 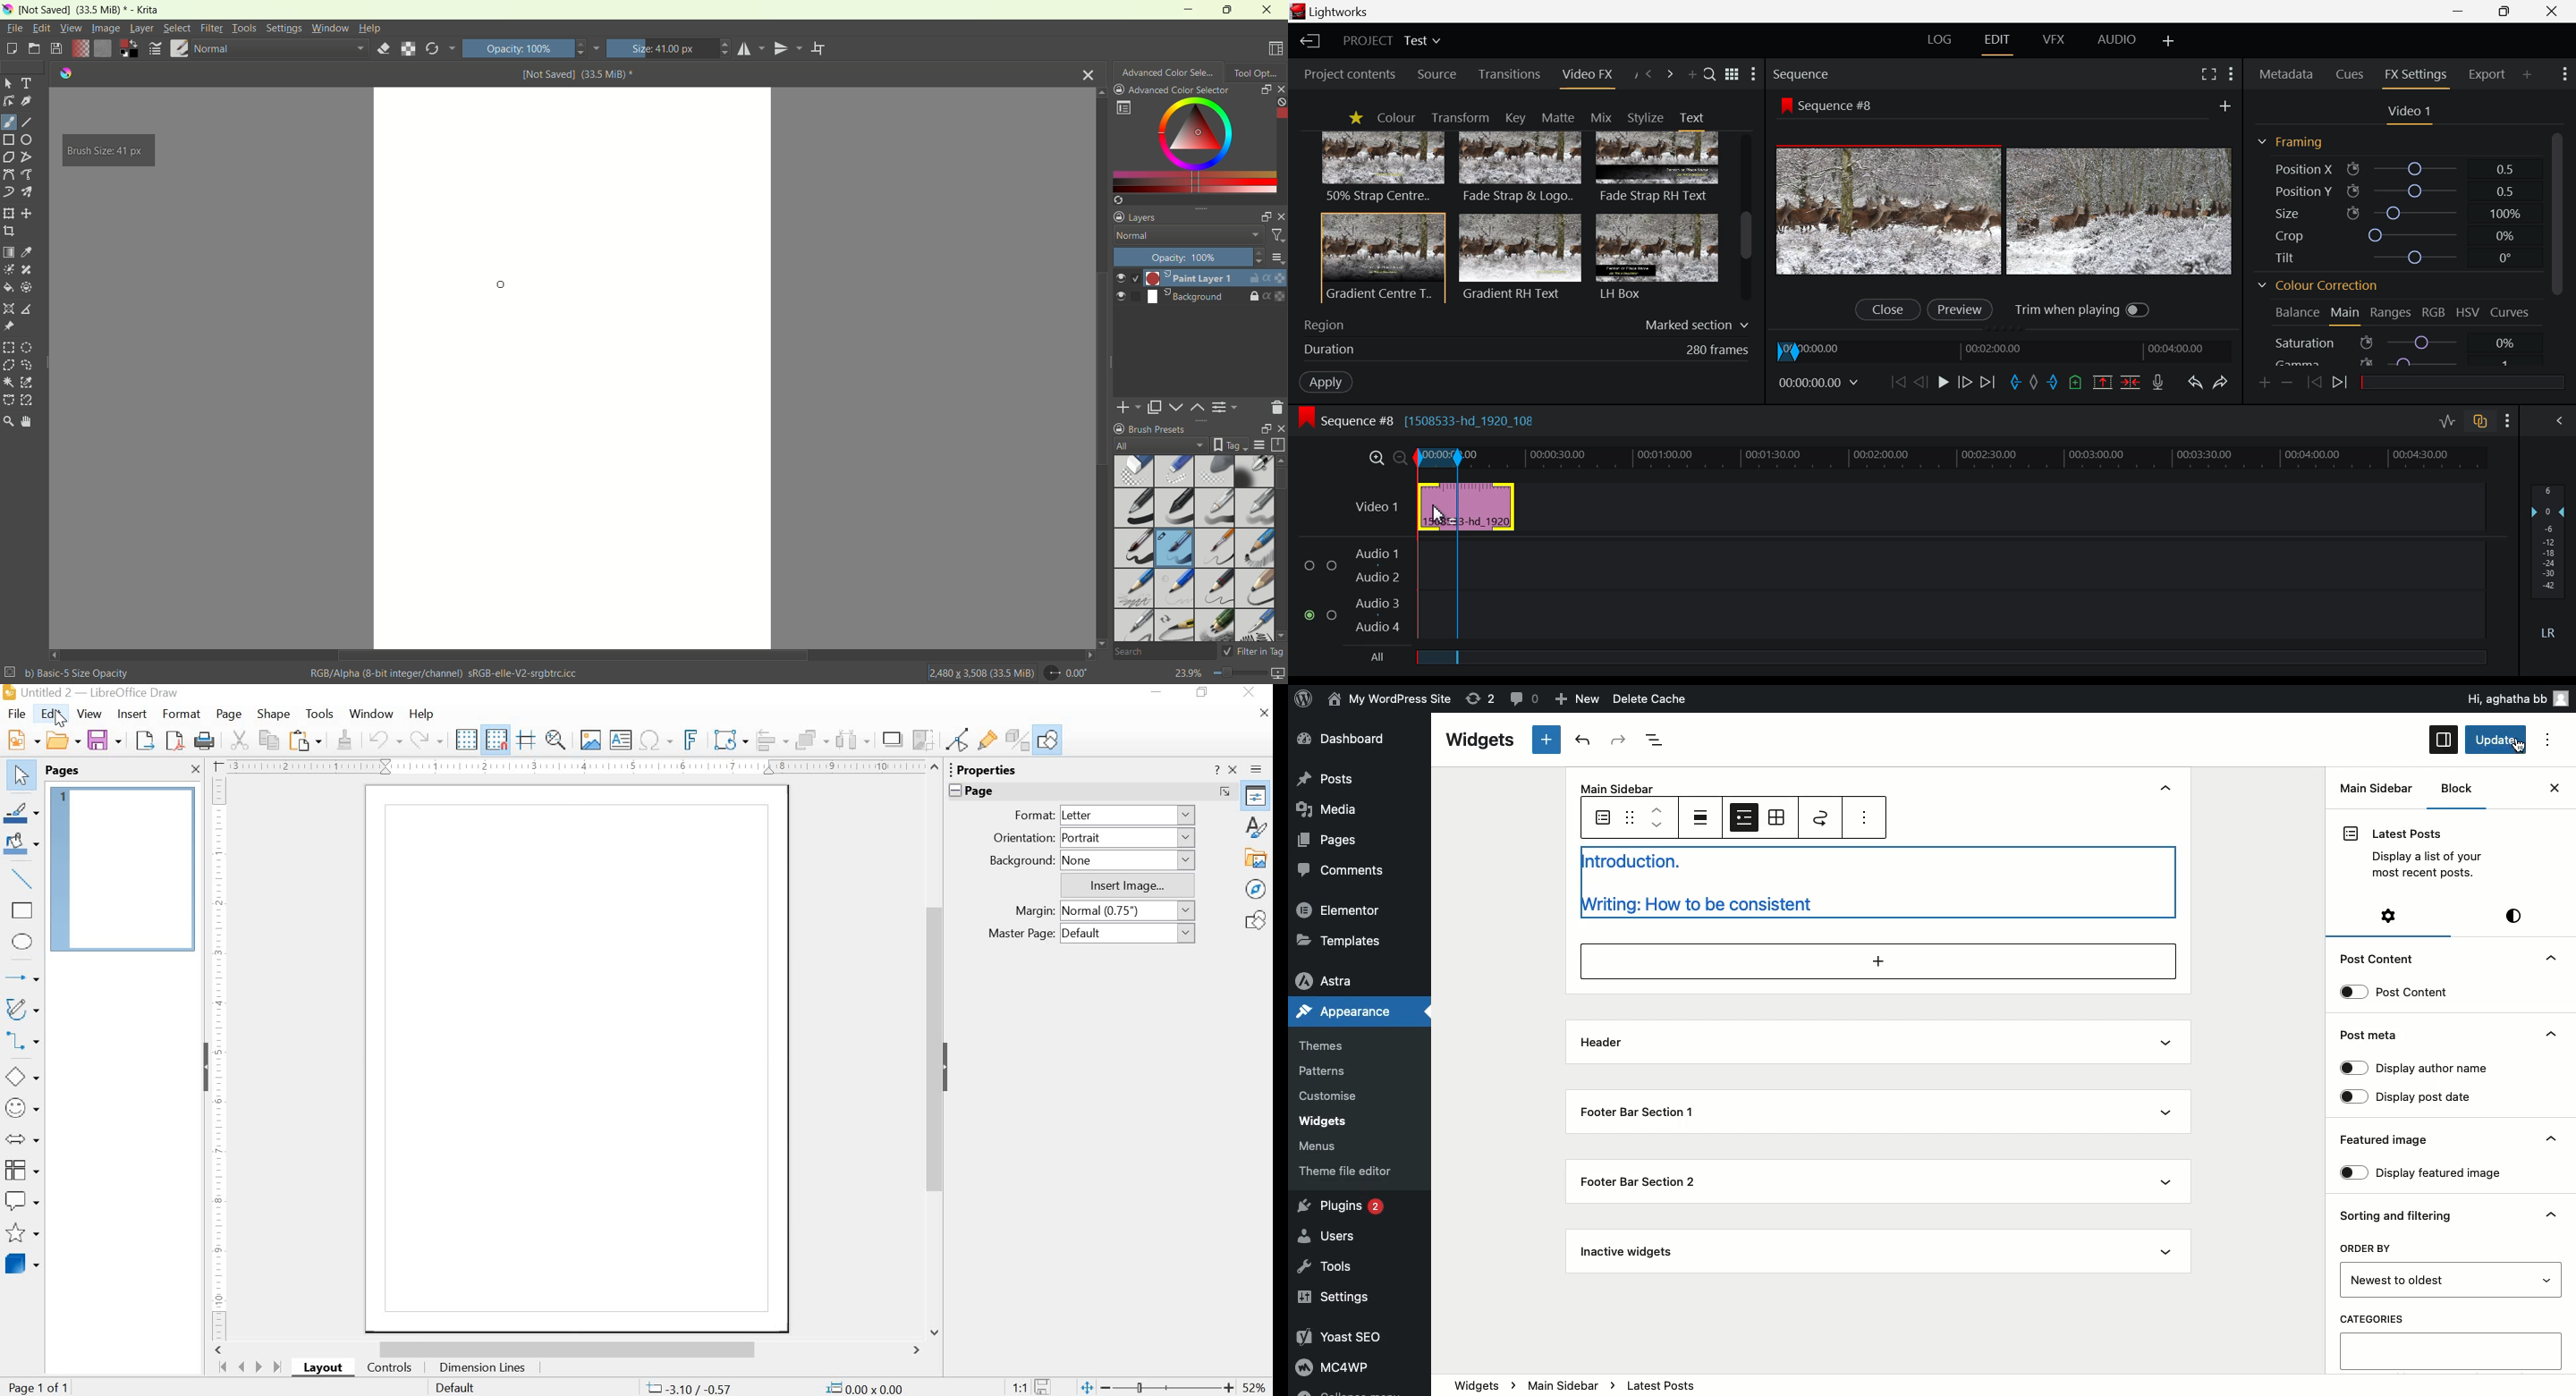 I want to click on Orientation, so click(x=1023, y=838).